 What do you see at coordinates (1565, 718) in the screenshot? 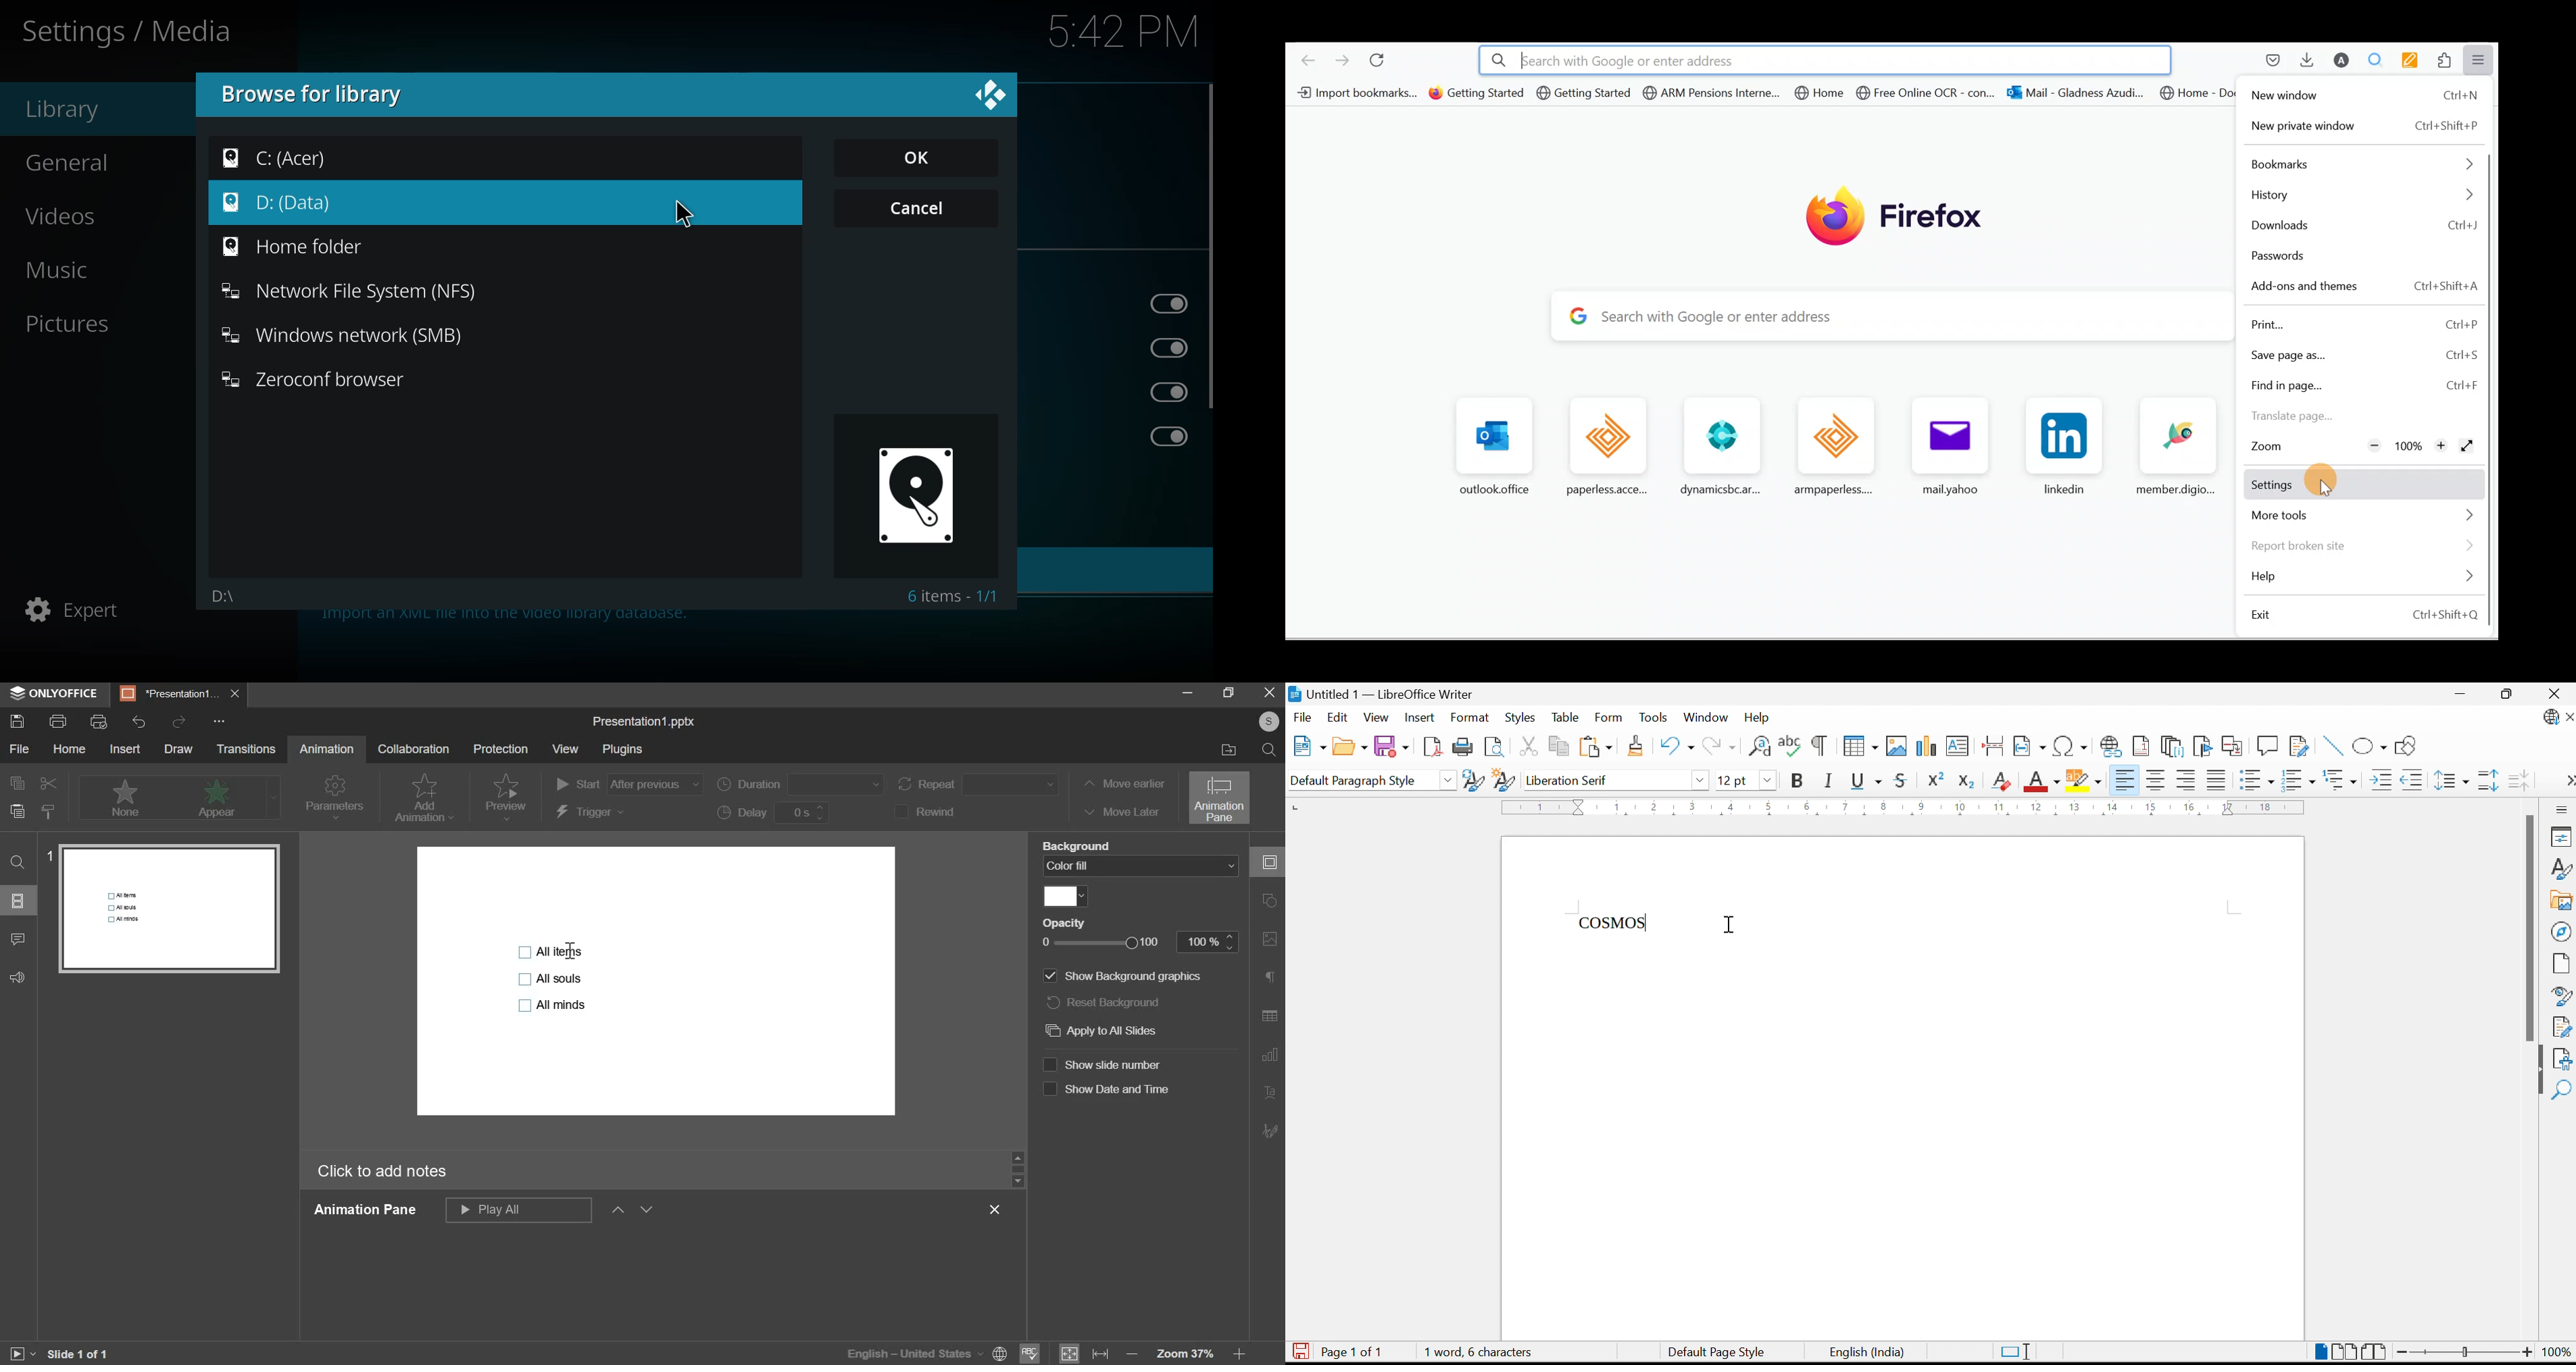
I see `Table` at bounding box center [1565, 718].